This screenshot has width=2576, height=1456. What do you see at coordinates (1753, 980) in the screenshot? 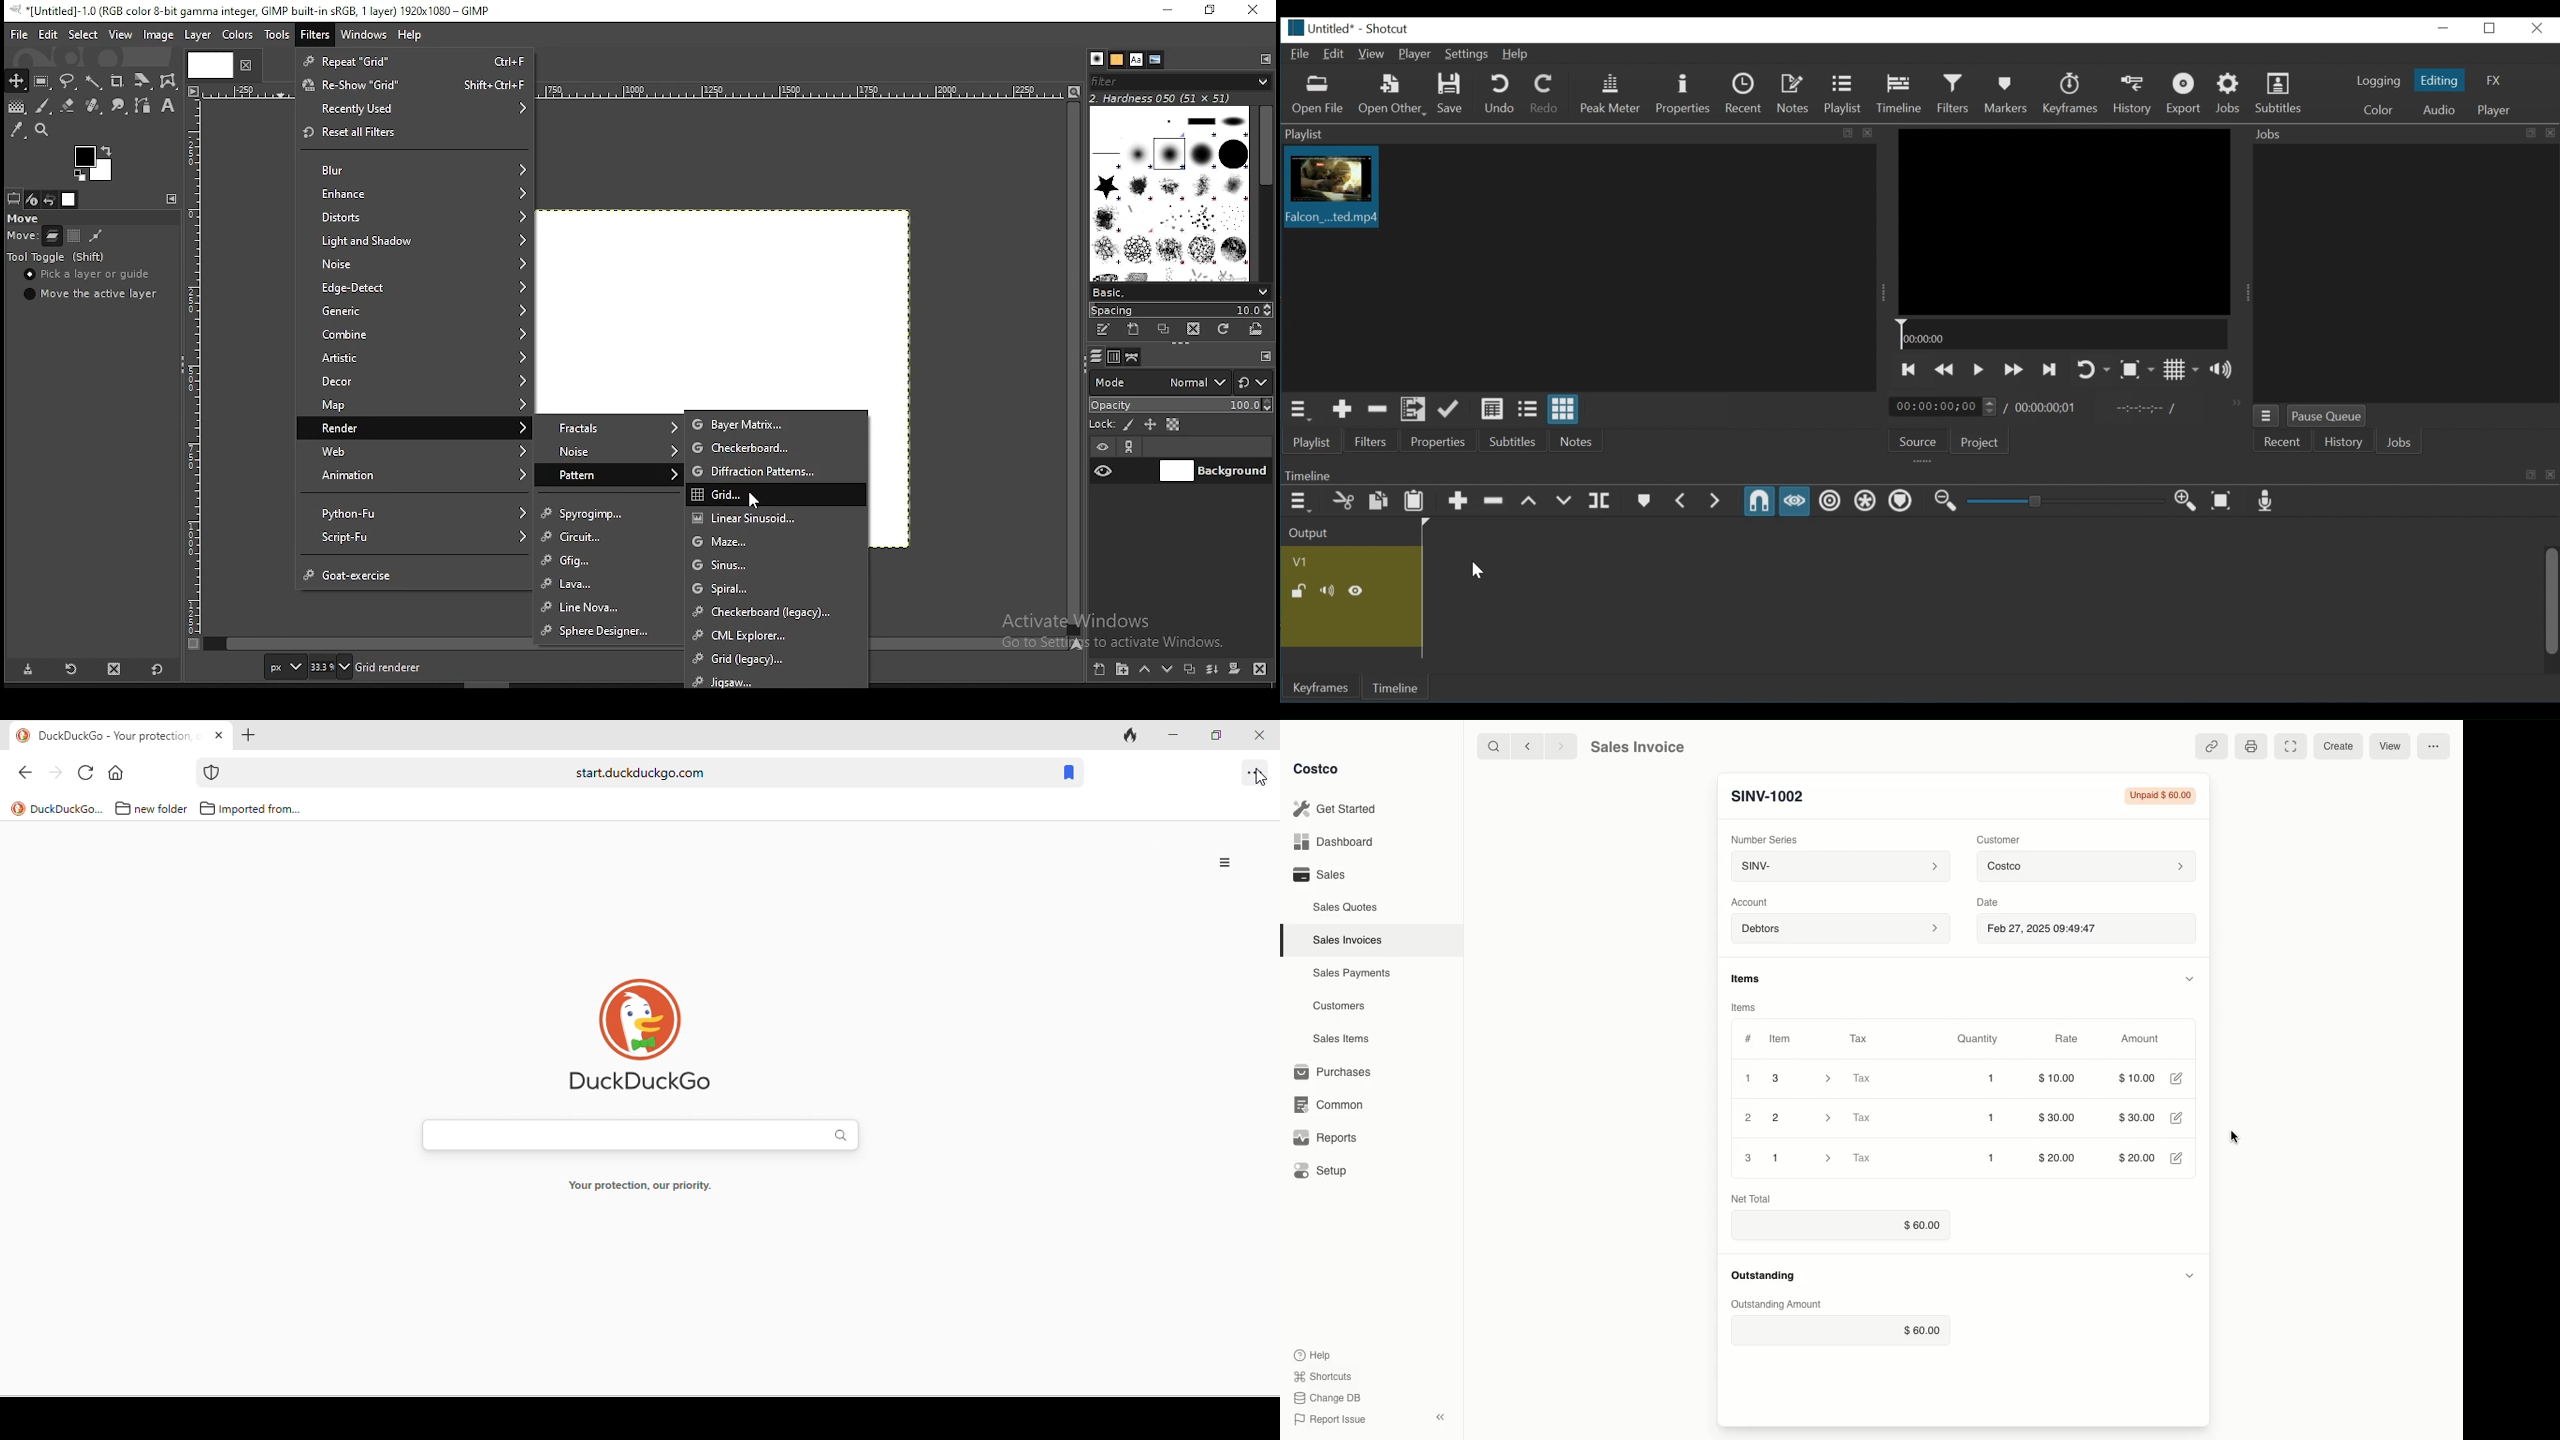
I see `Items` at bounding box center [1753, 980].